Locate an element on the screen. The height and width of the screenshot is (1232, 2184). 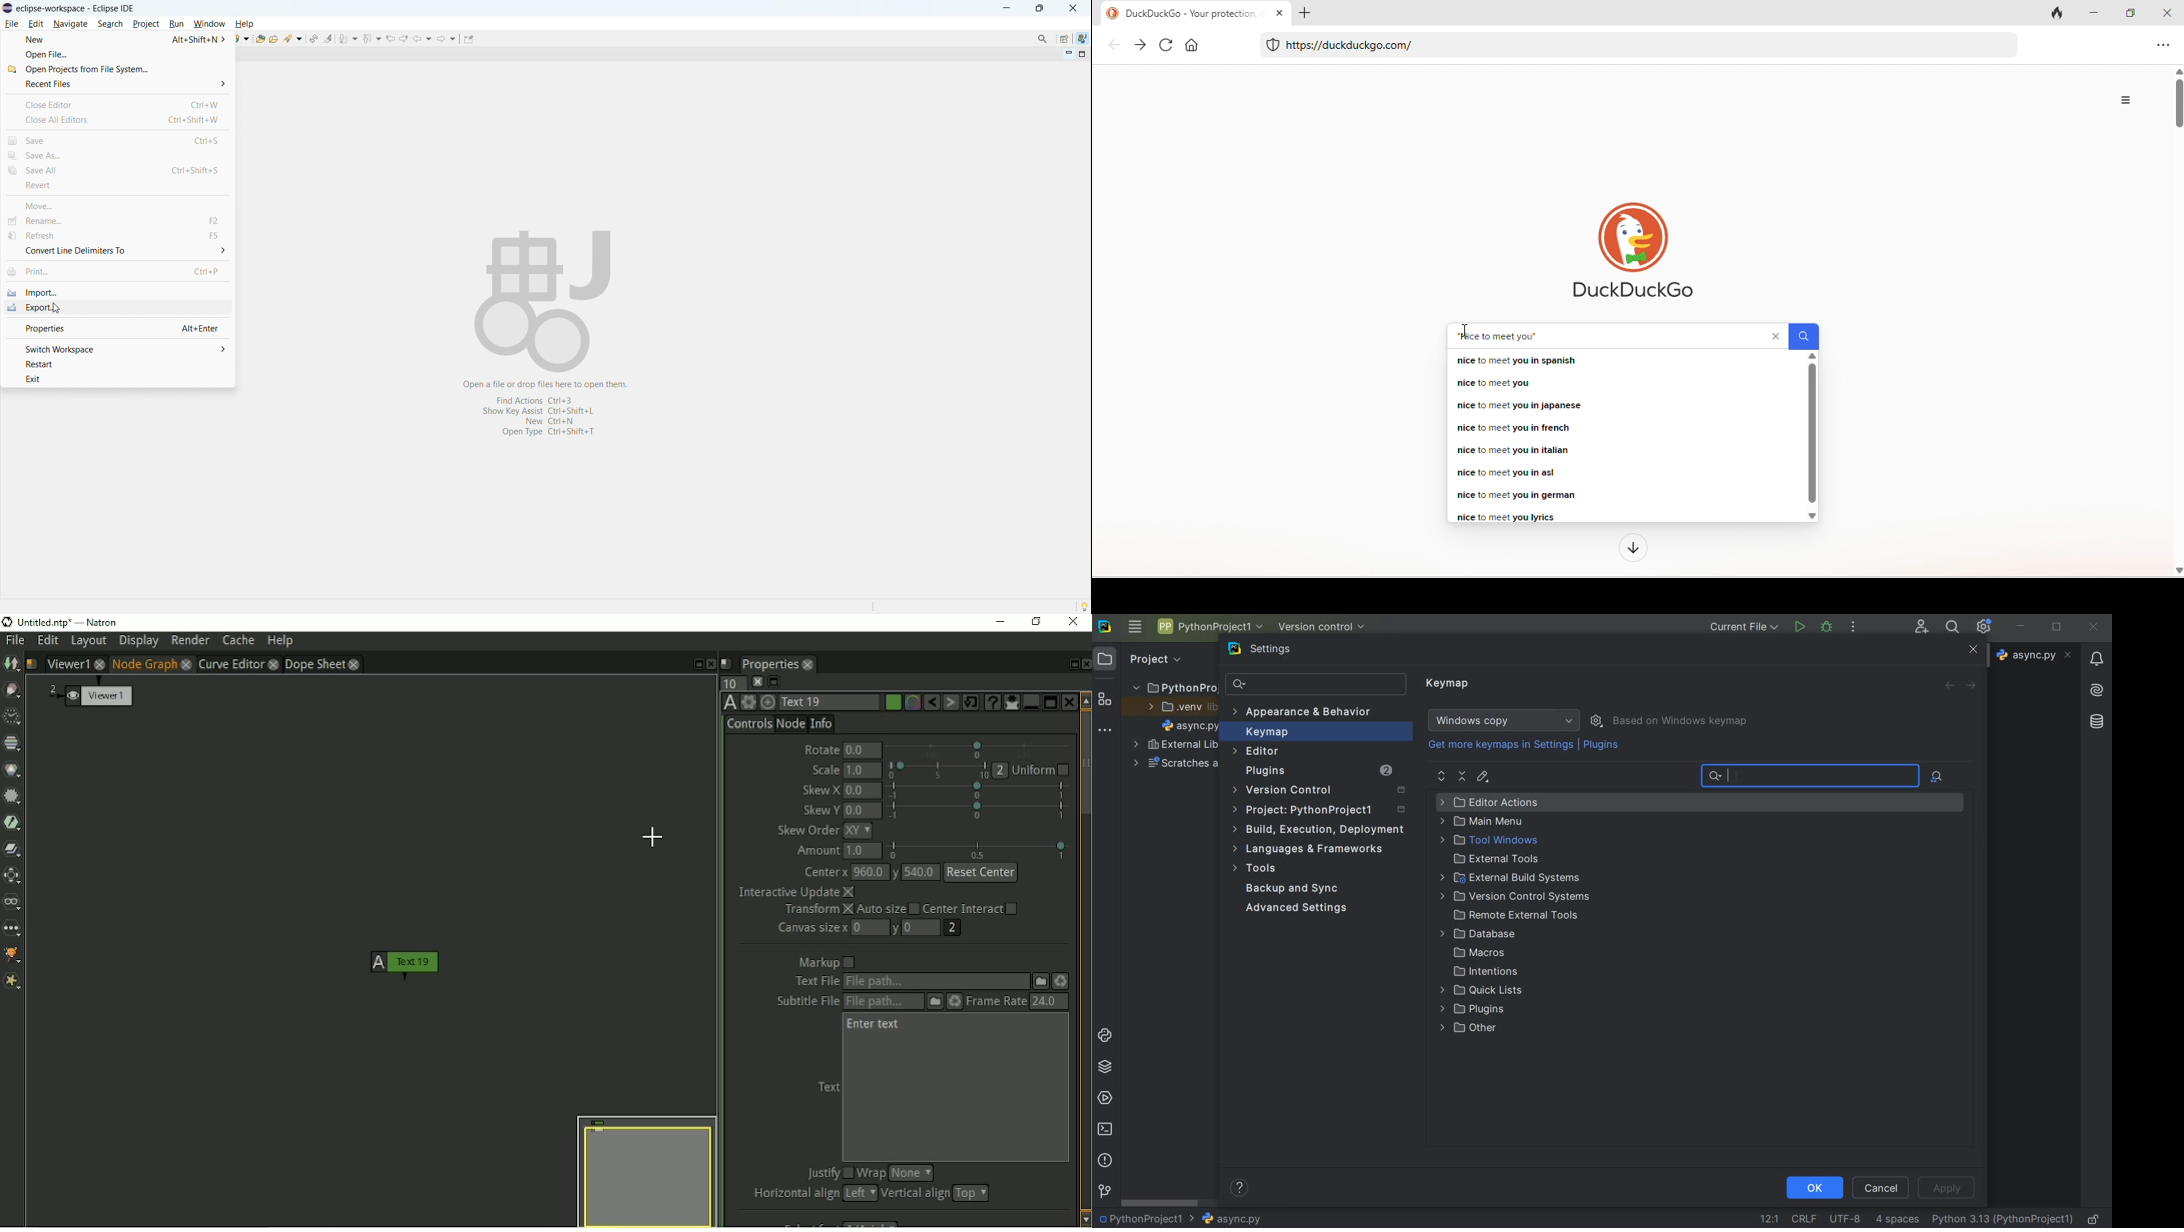
version control is located at coordinates (1326, 627).